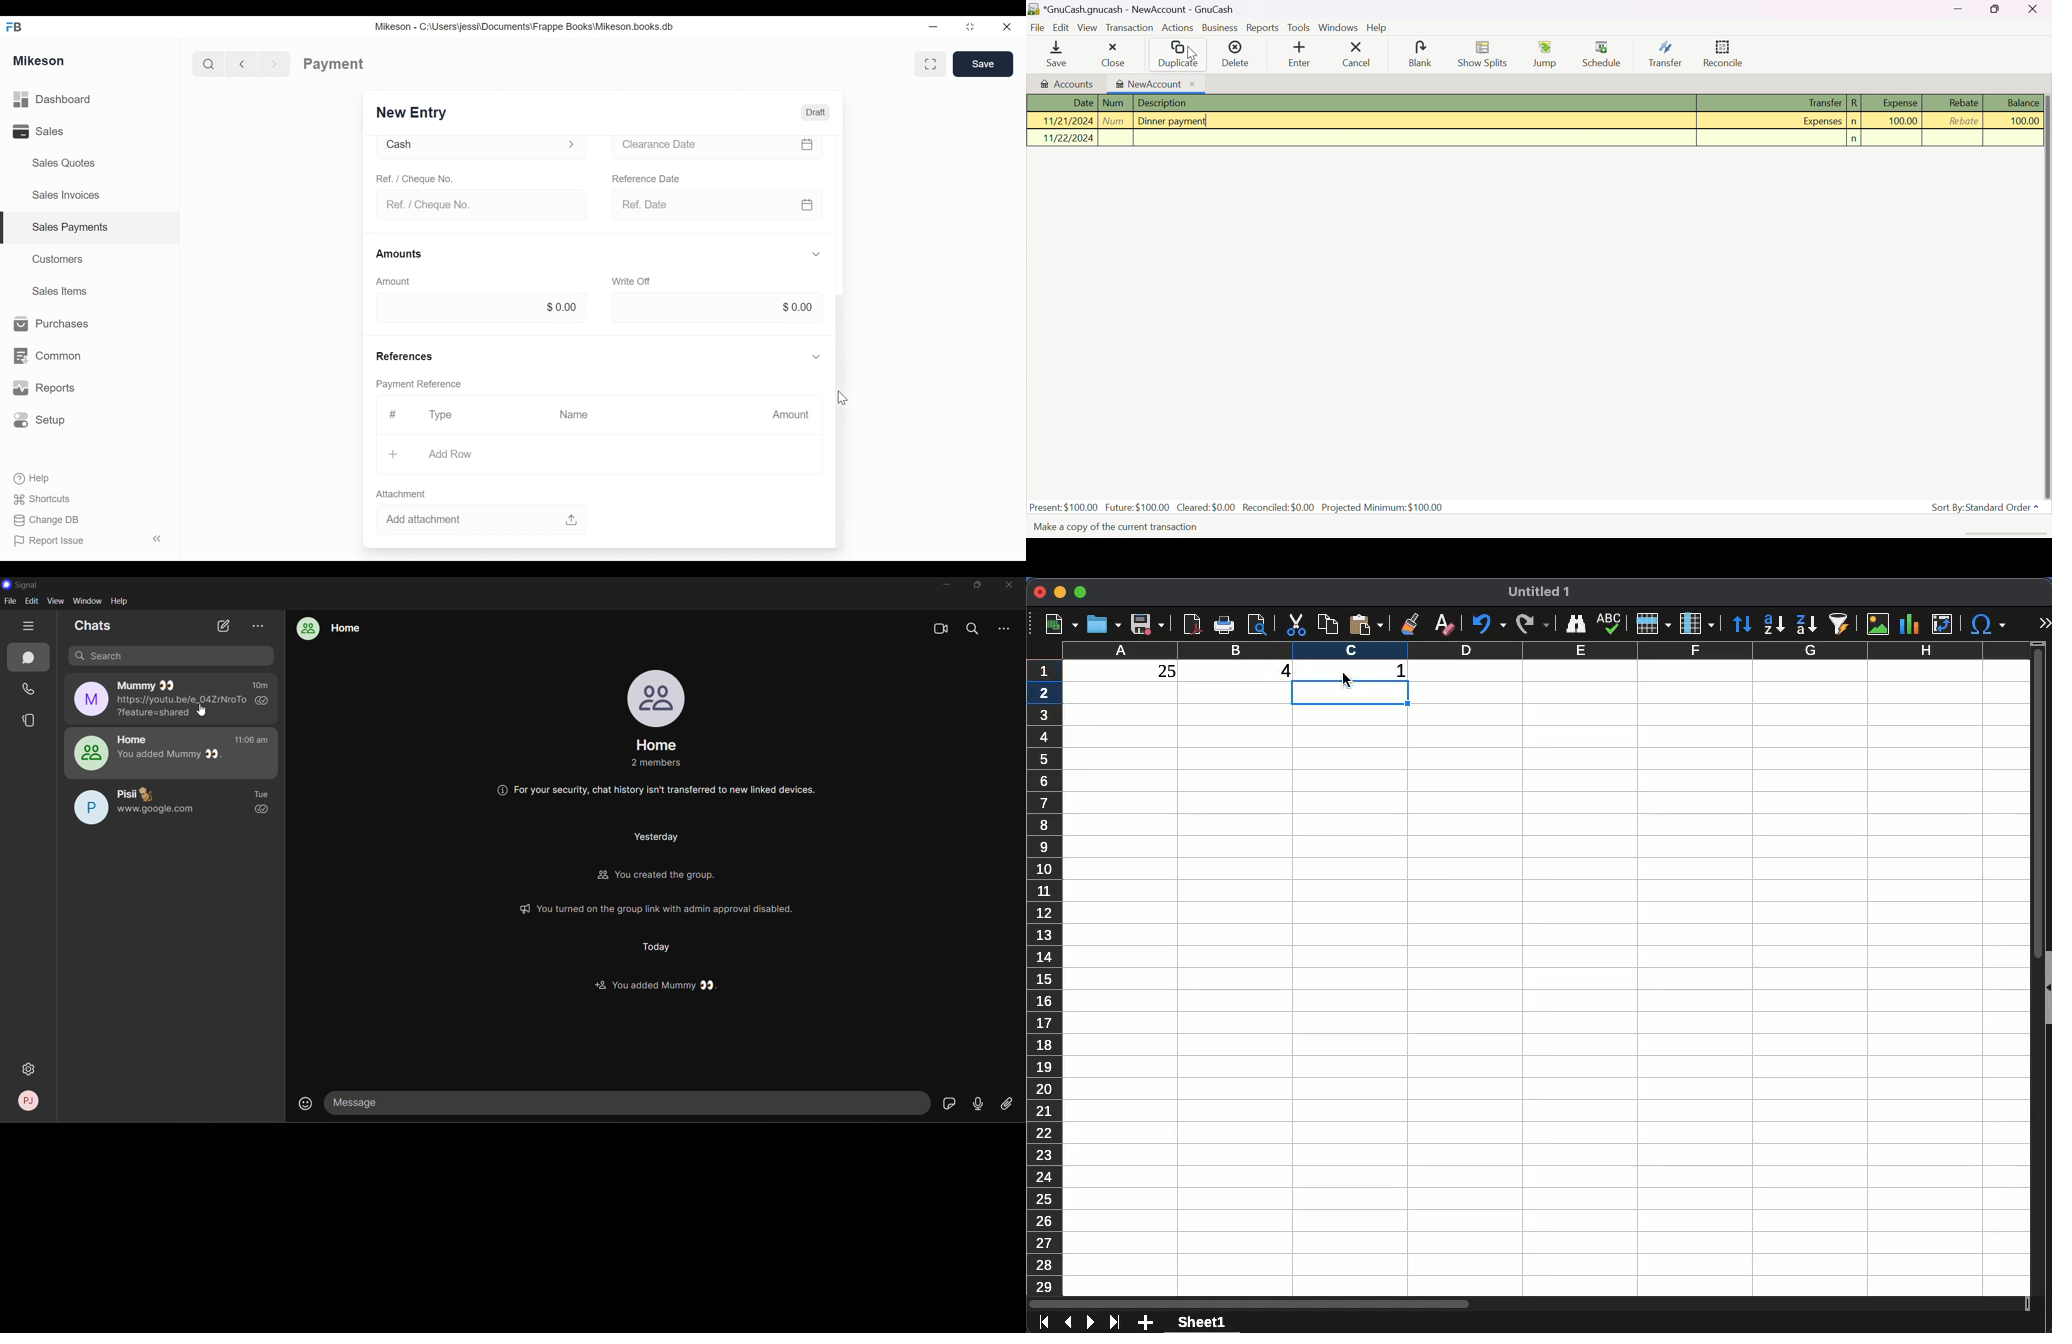  What do you see at coordinates (425, 520) in the screenshot?
I see `add attachment` at bounding box center [425, 520].